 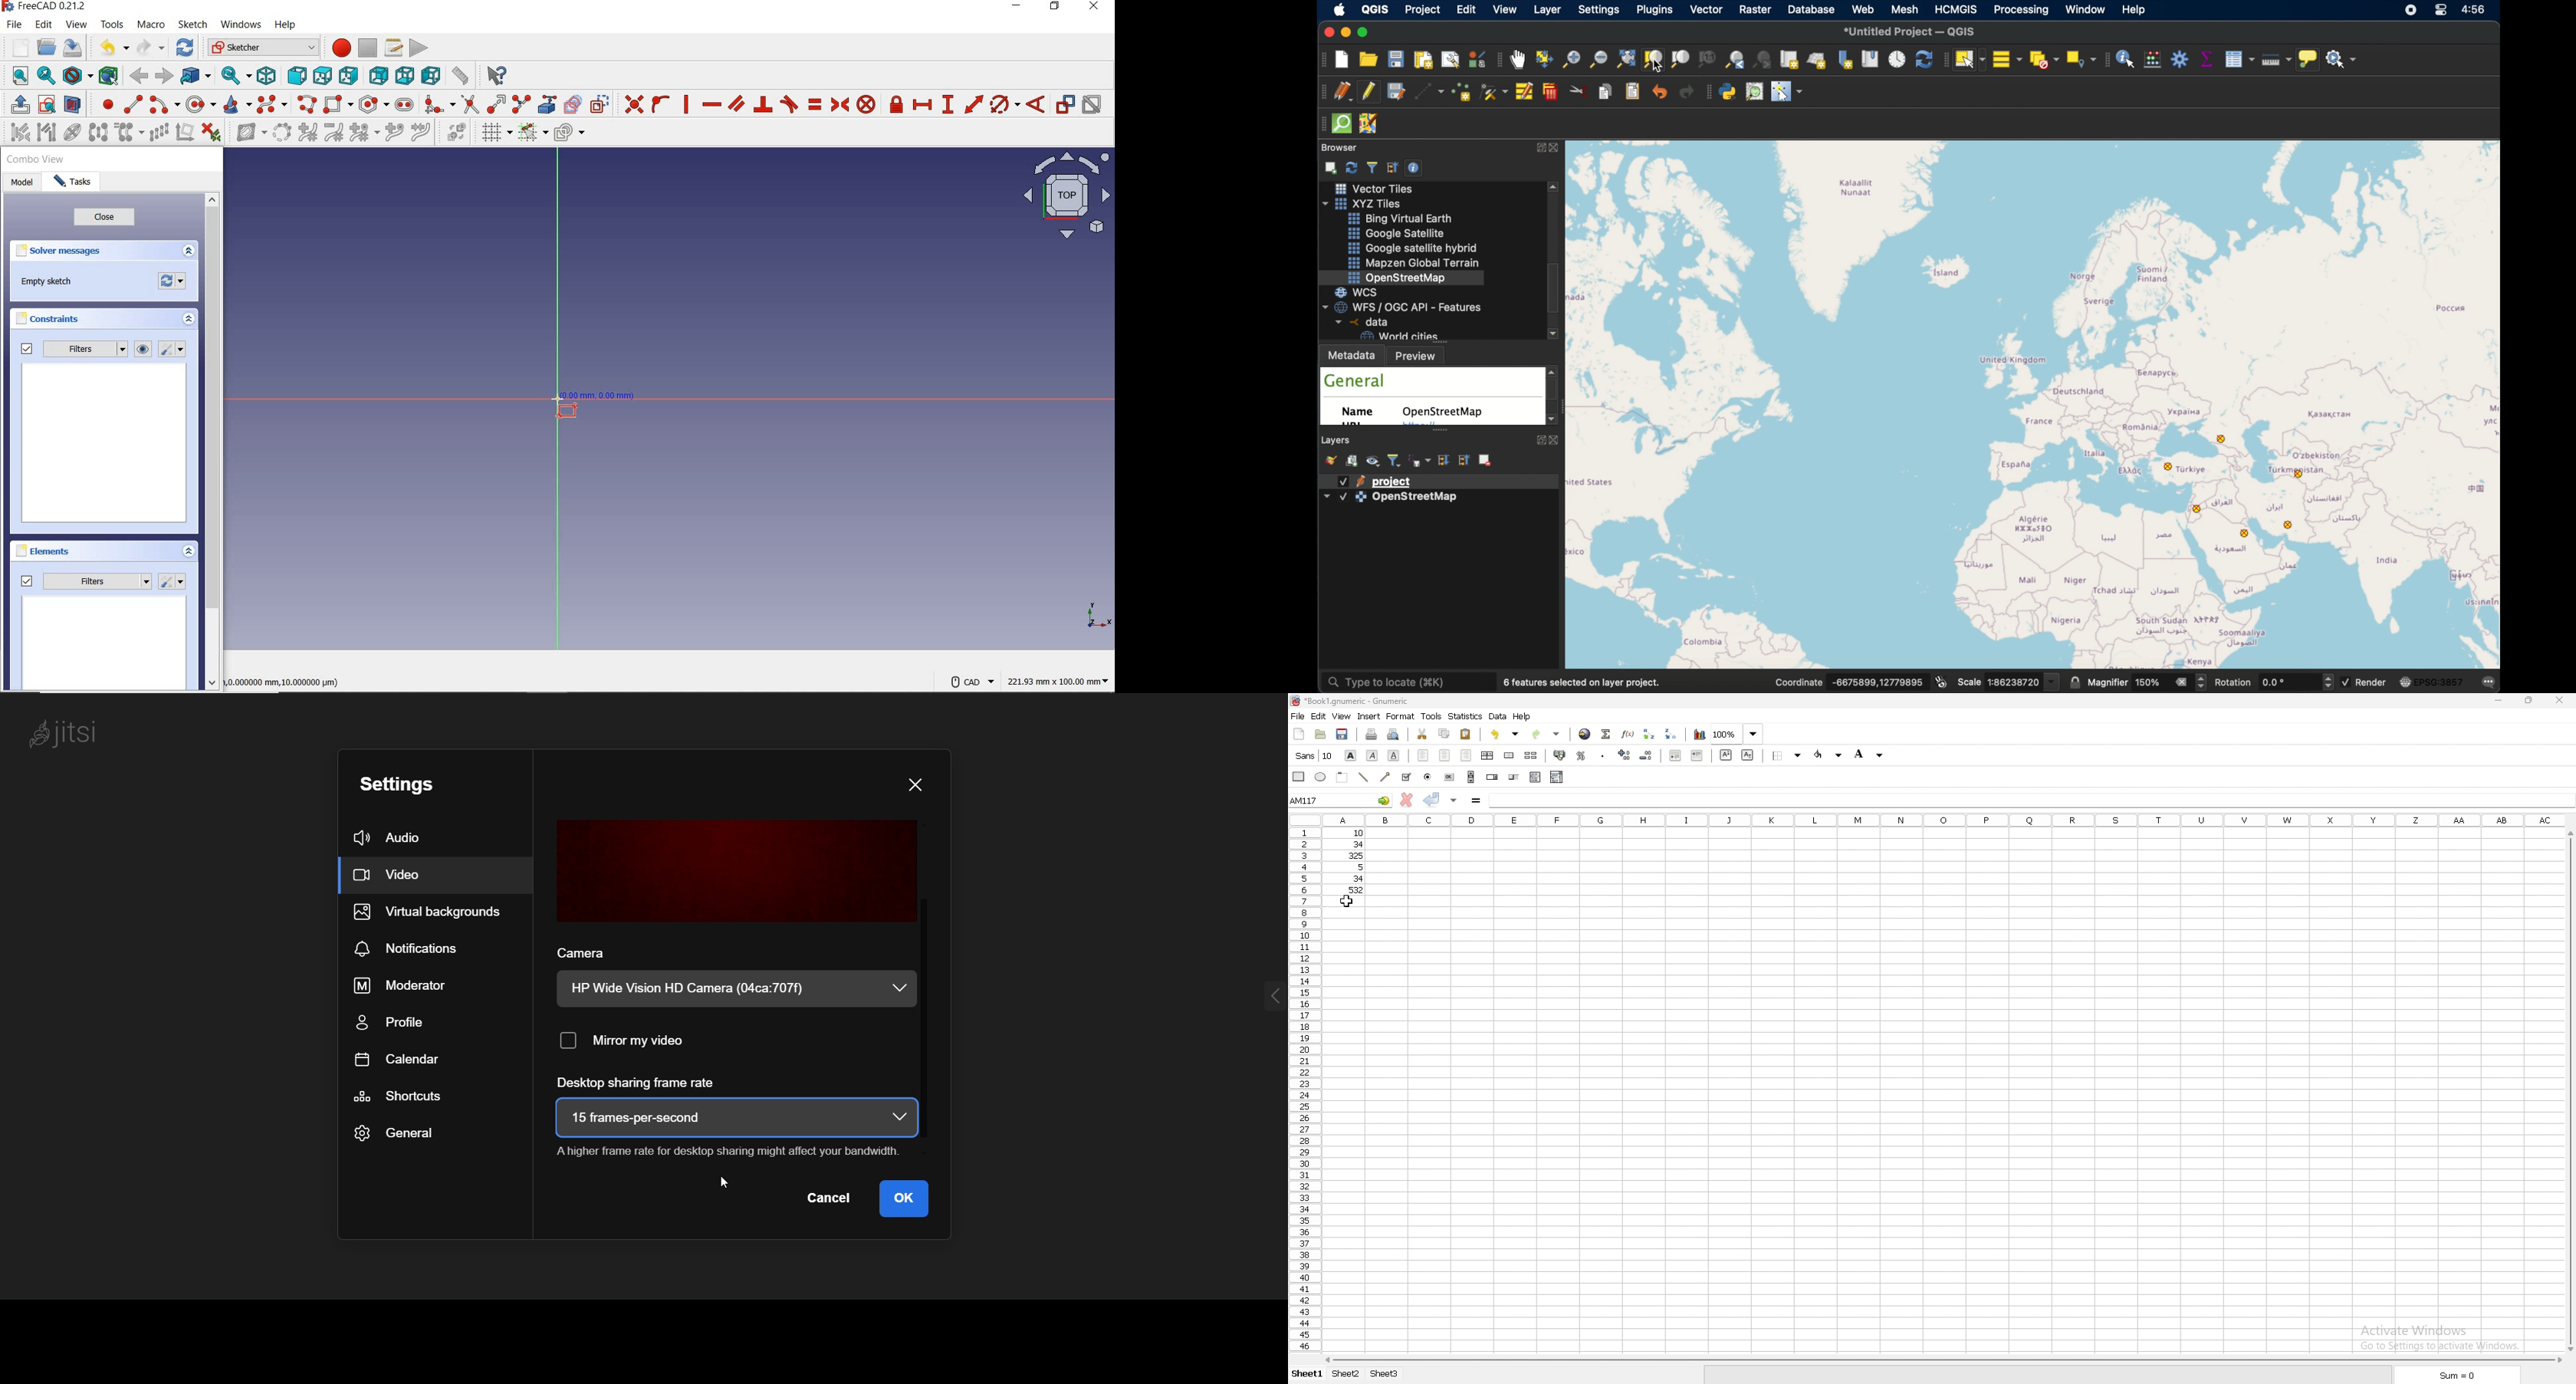 I want to click on scroll bar, so click(x=2569, y=1090).